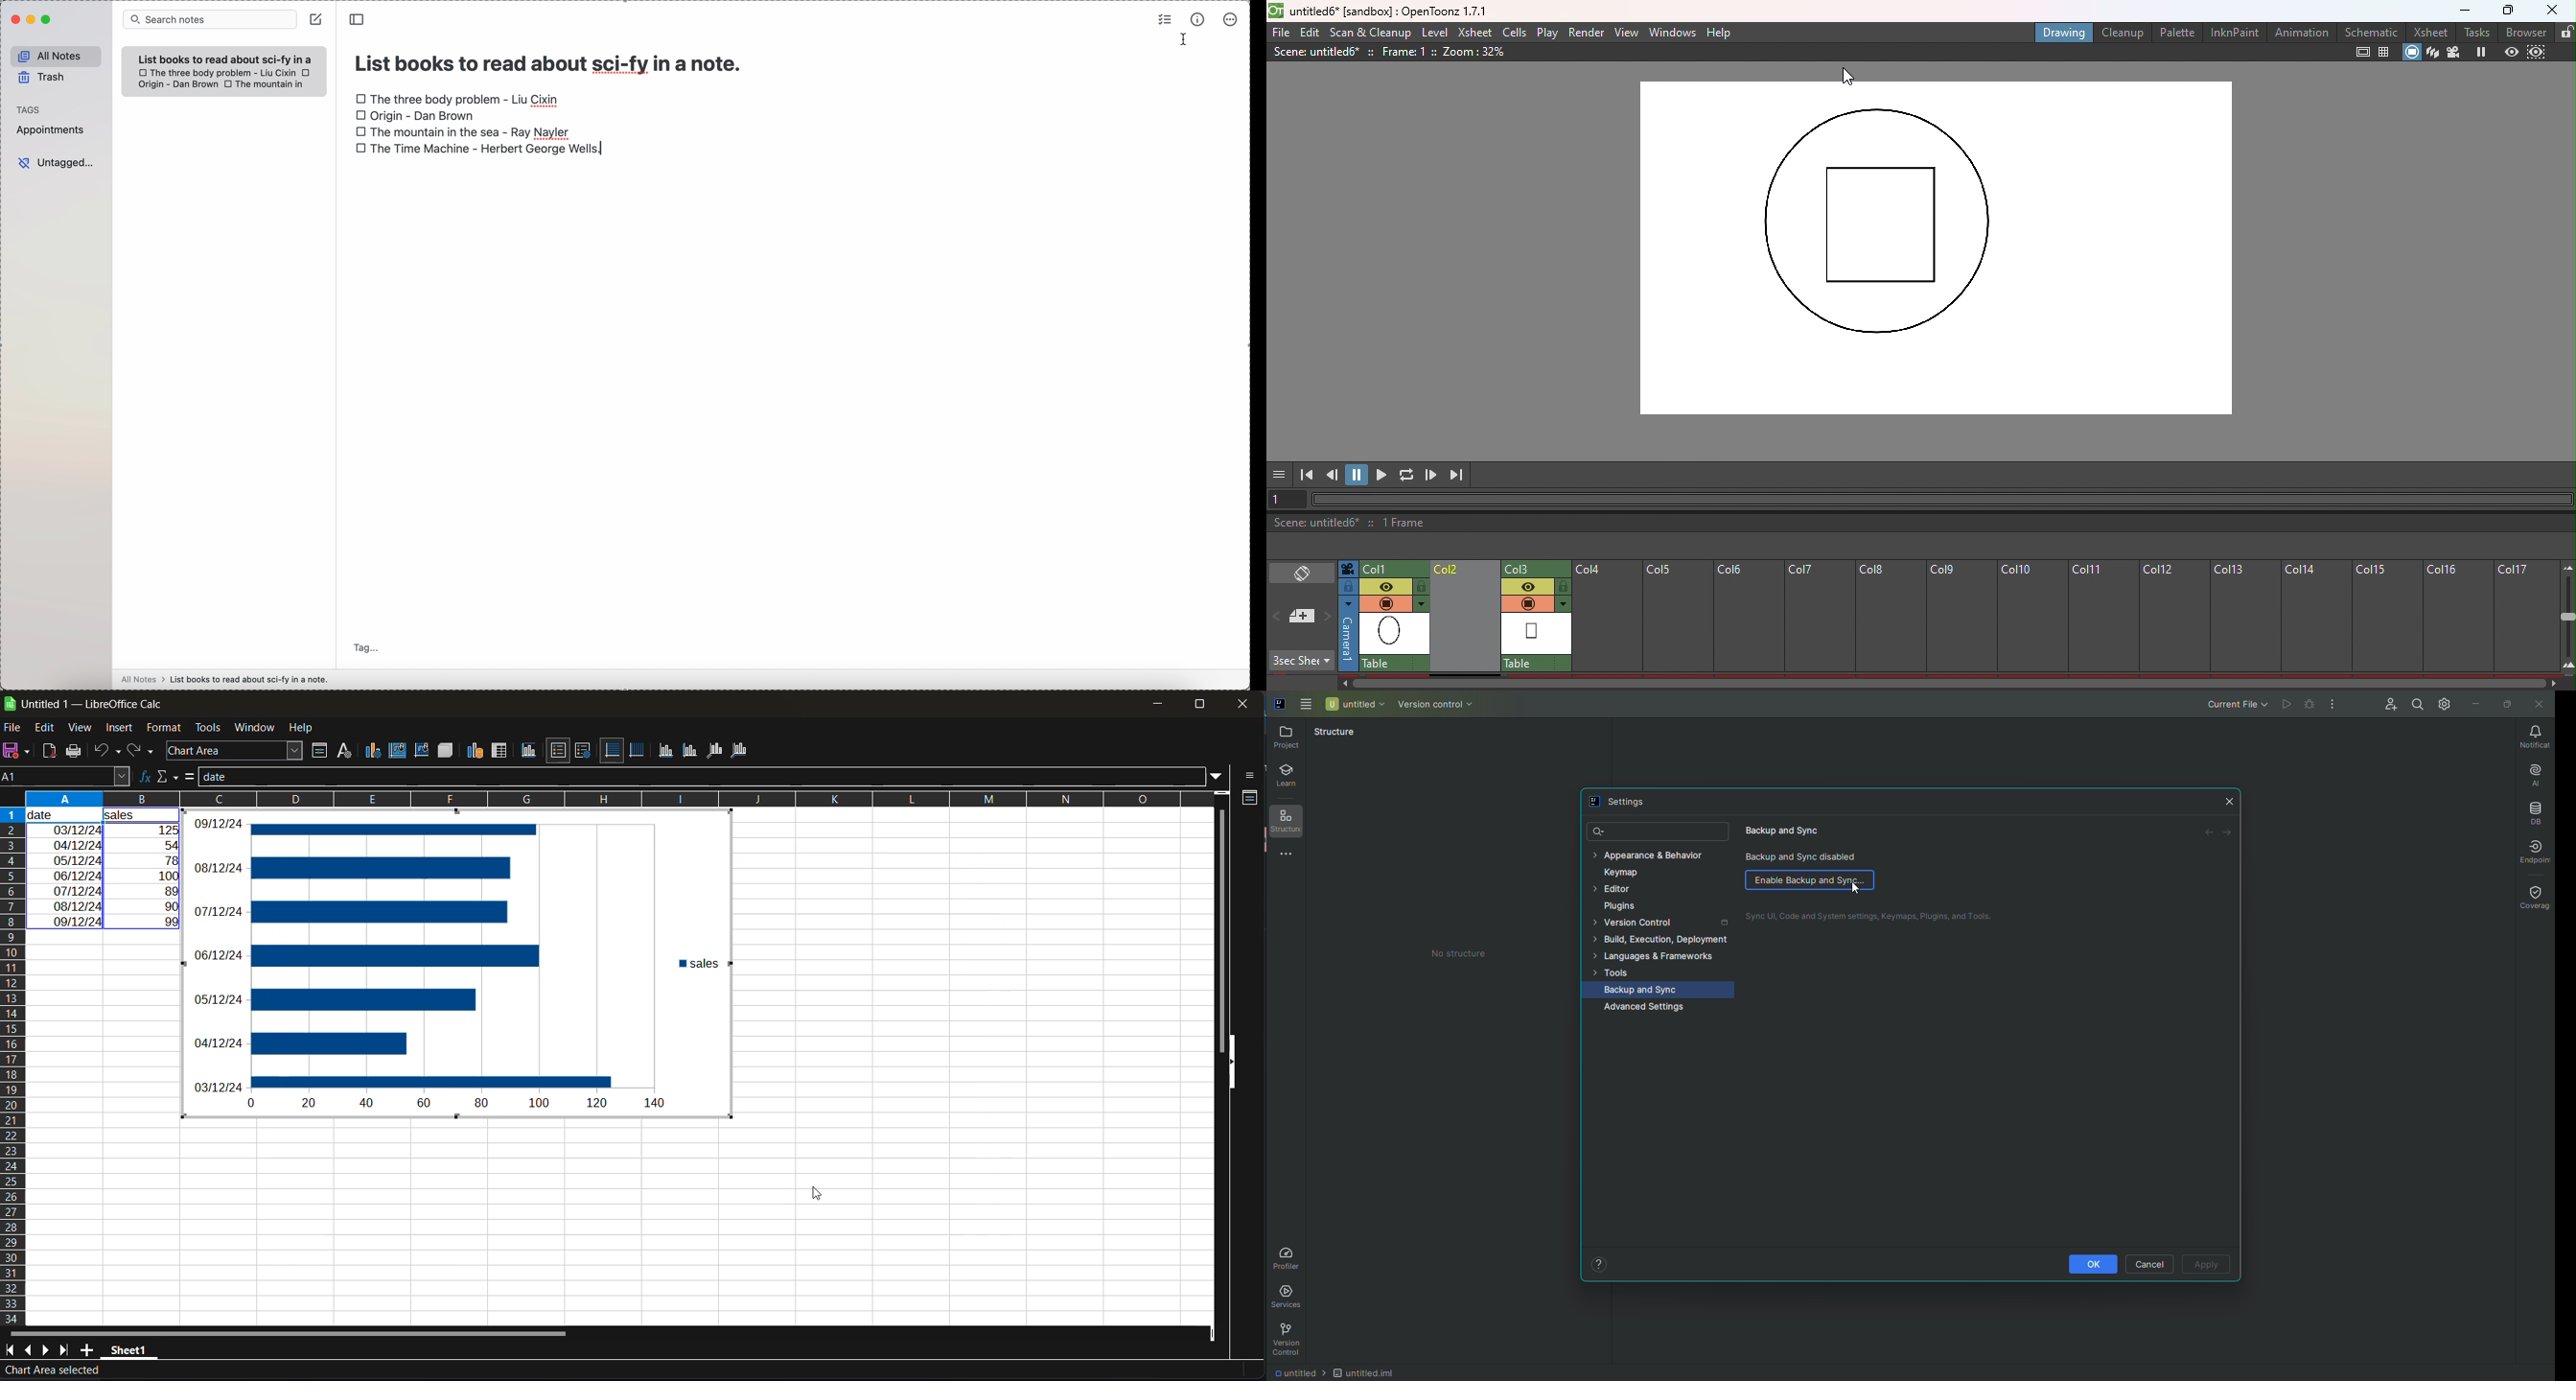  What do you see at coordinates (1196, 20) in the screenshot?
I see `metrics` at bounding box center [1196, 20].